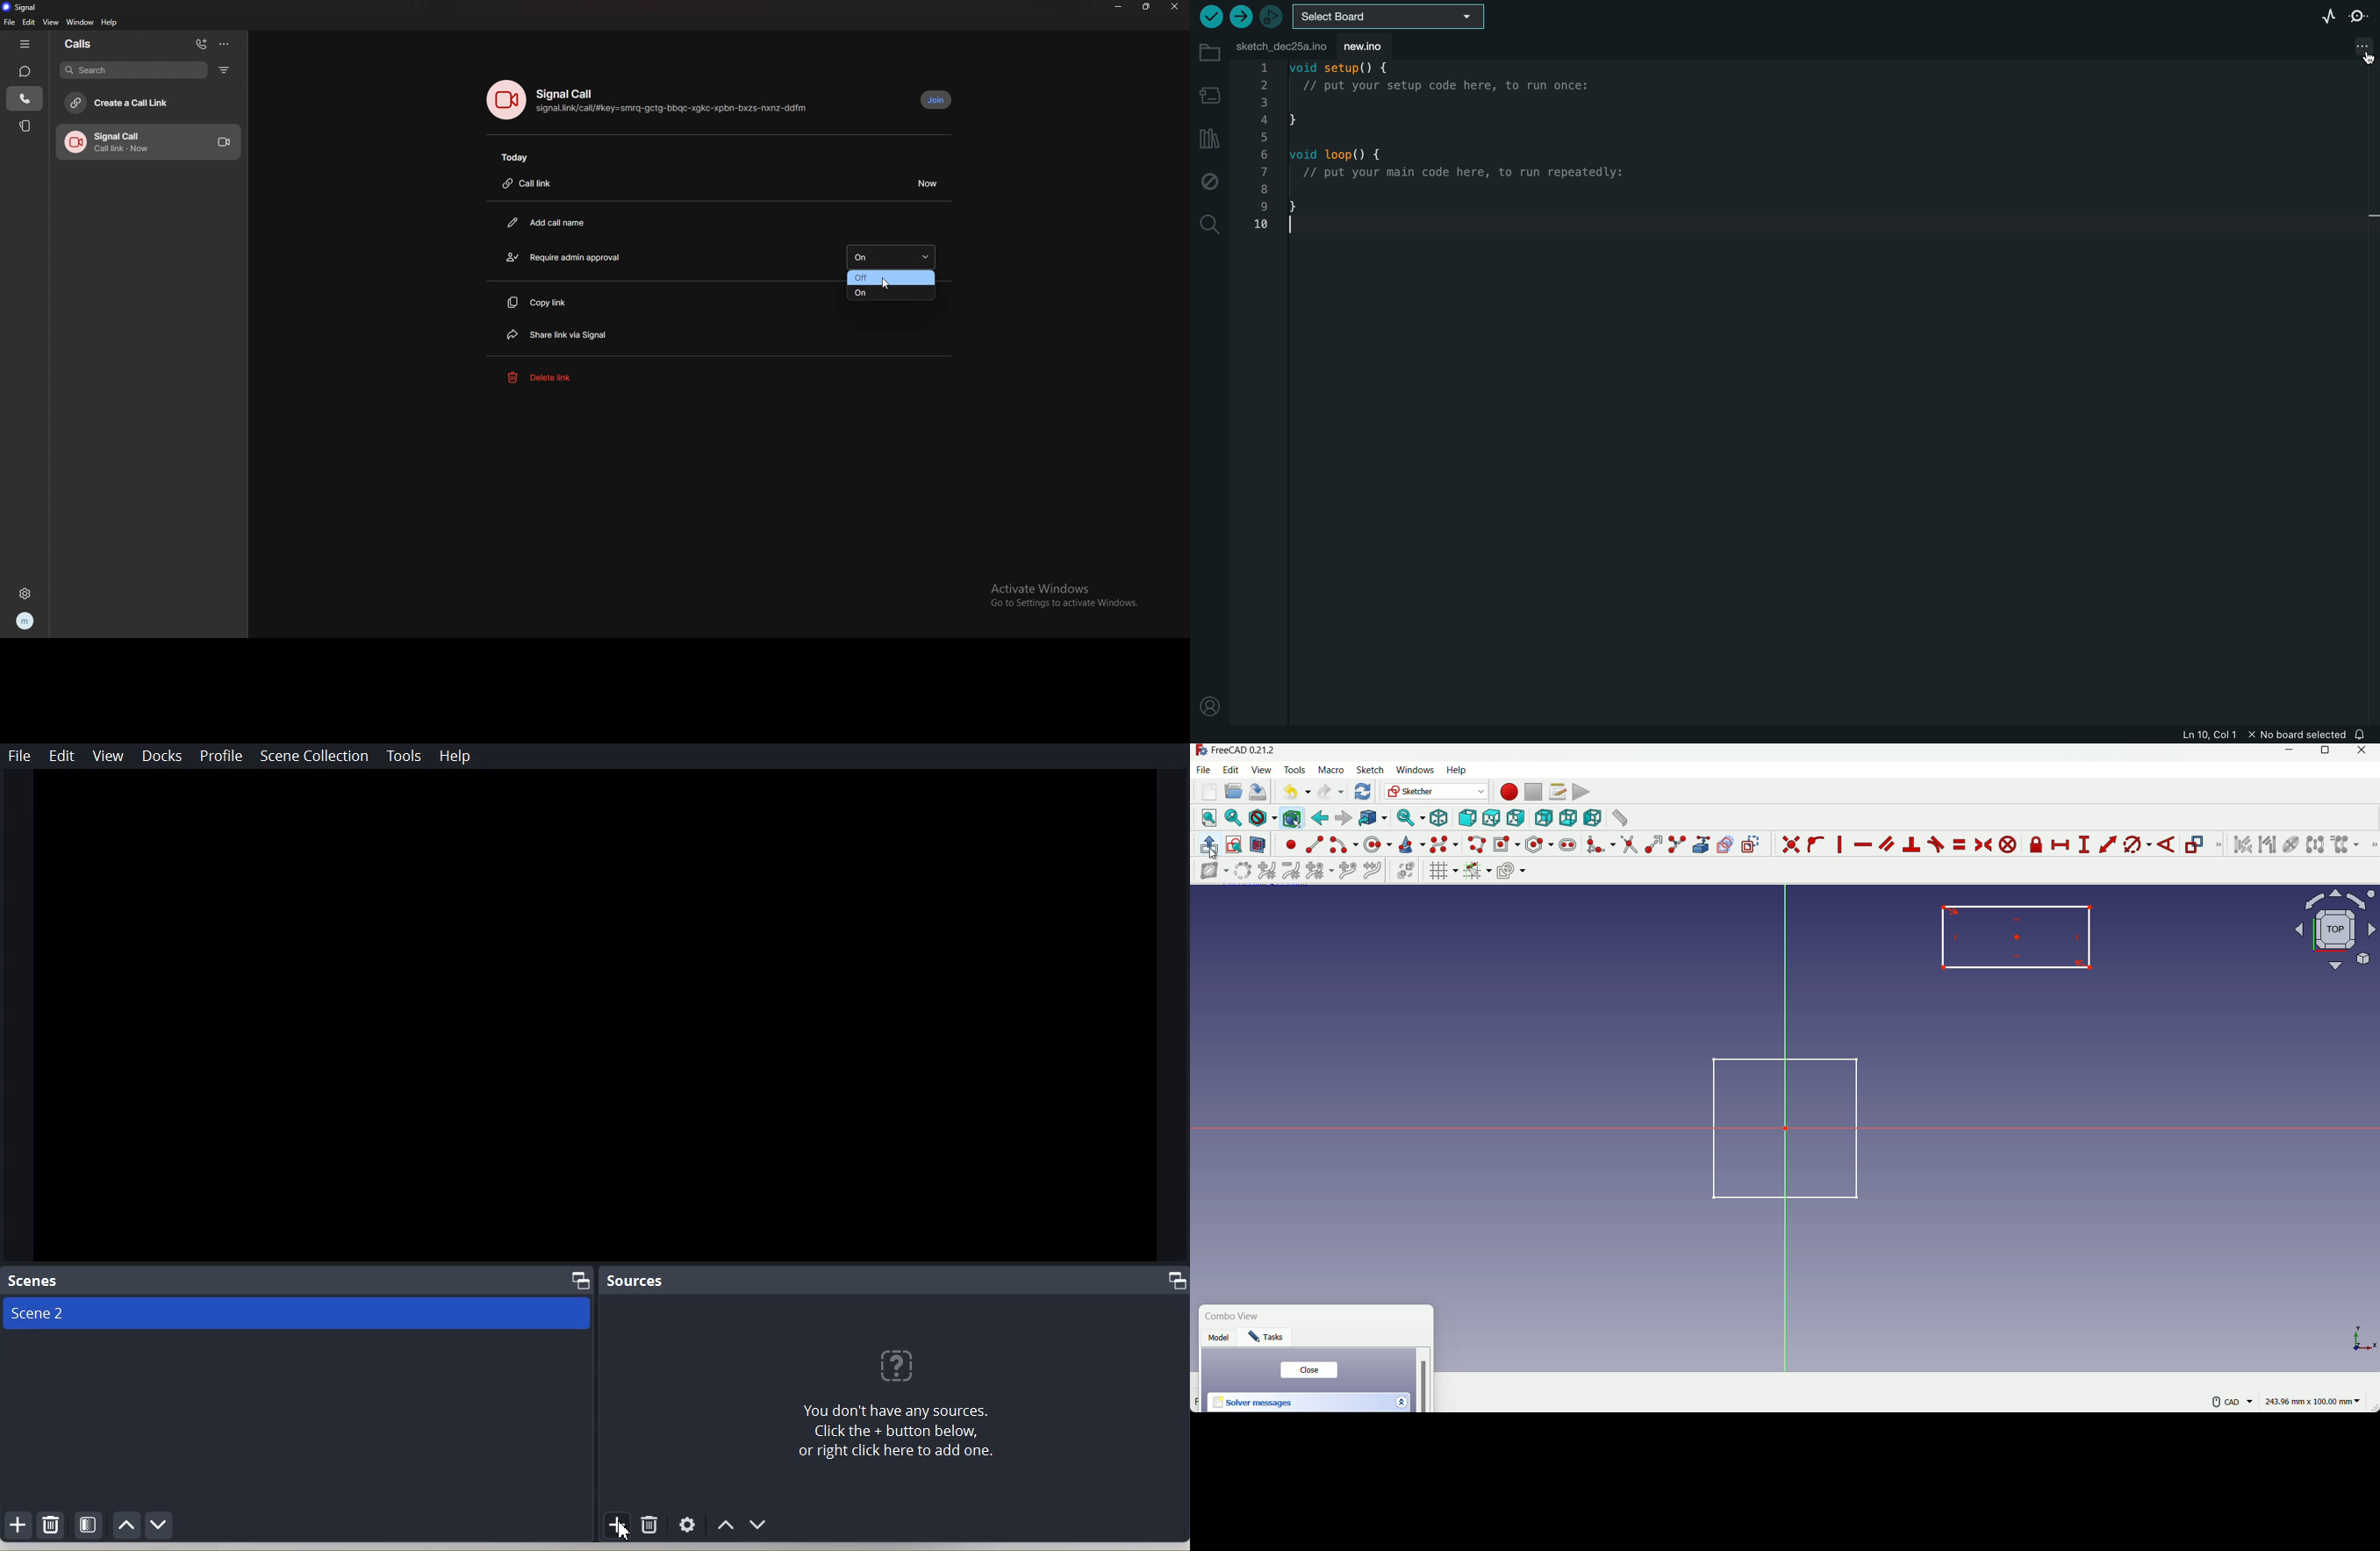 This screenshot has width=2380, height=1568. Describe the element at coordinates (1291, 845) in the screenshot. I see `create point` at that location.